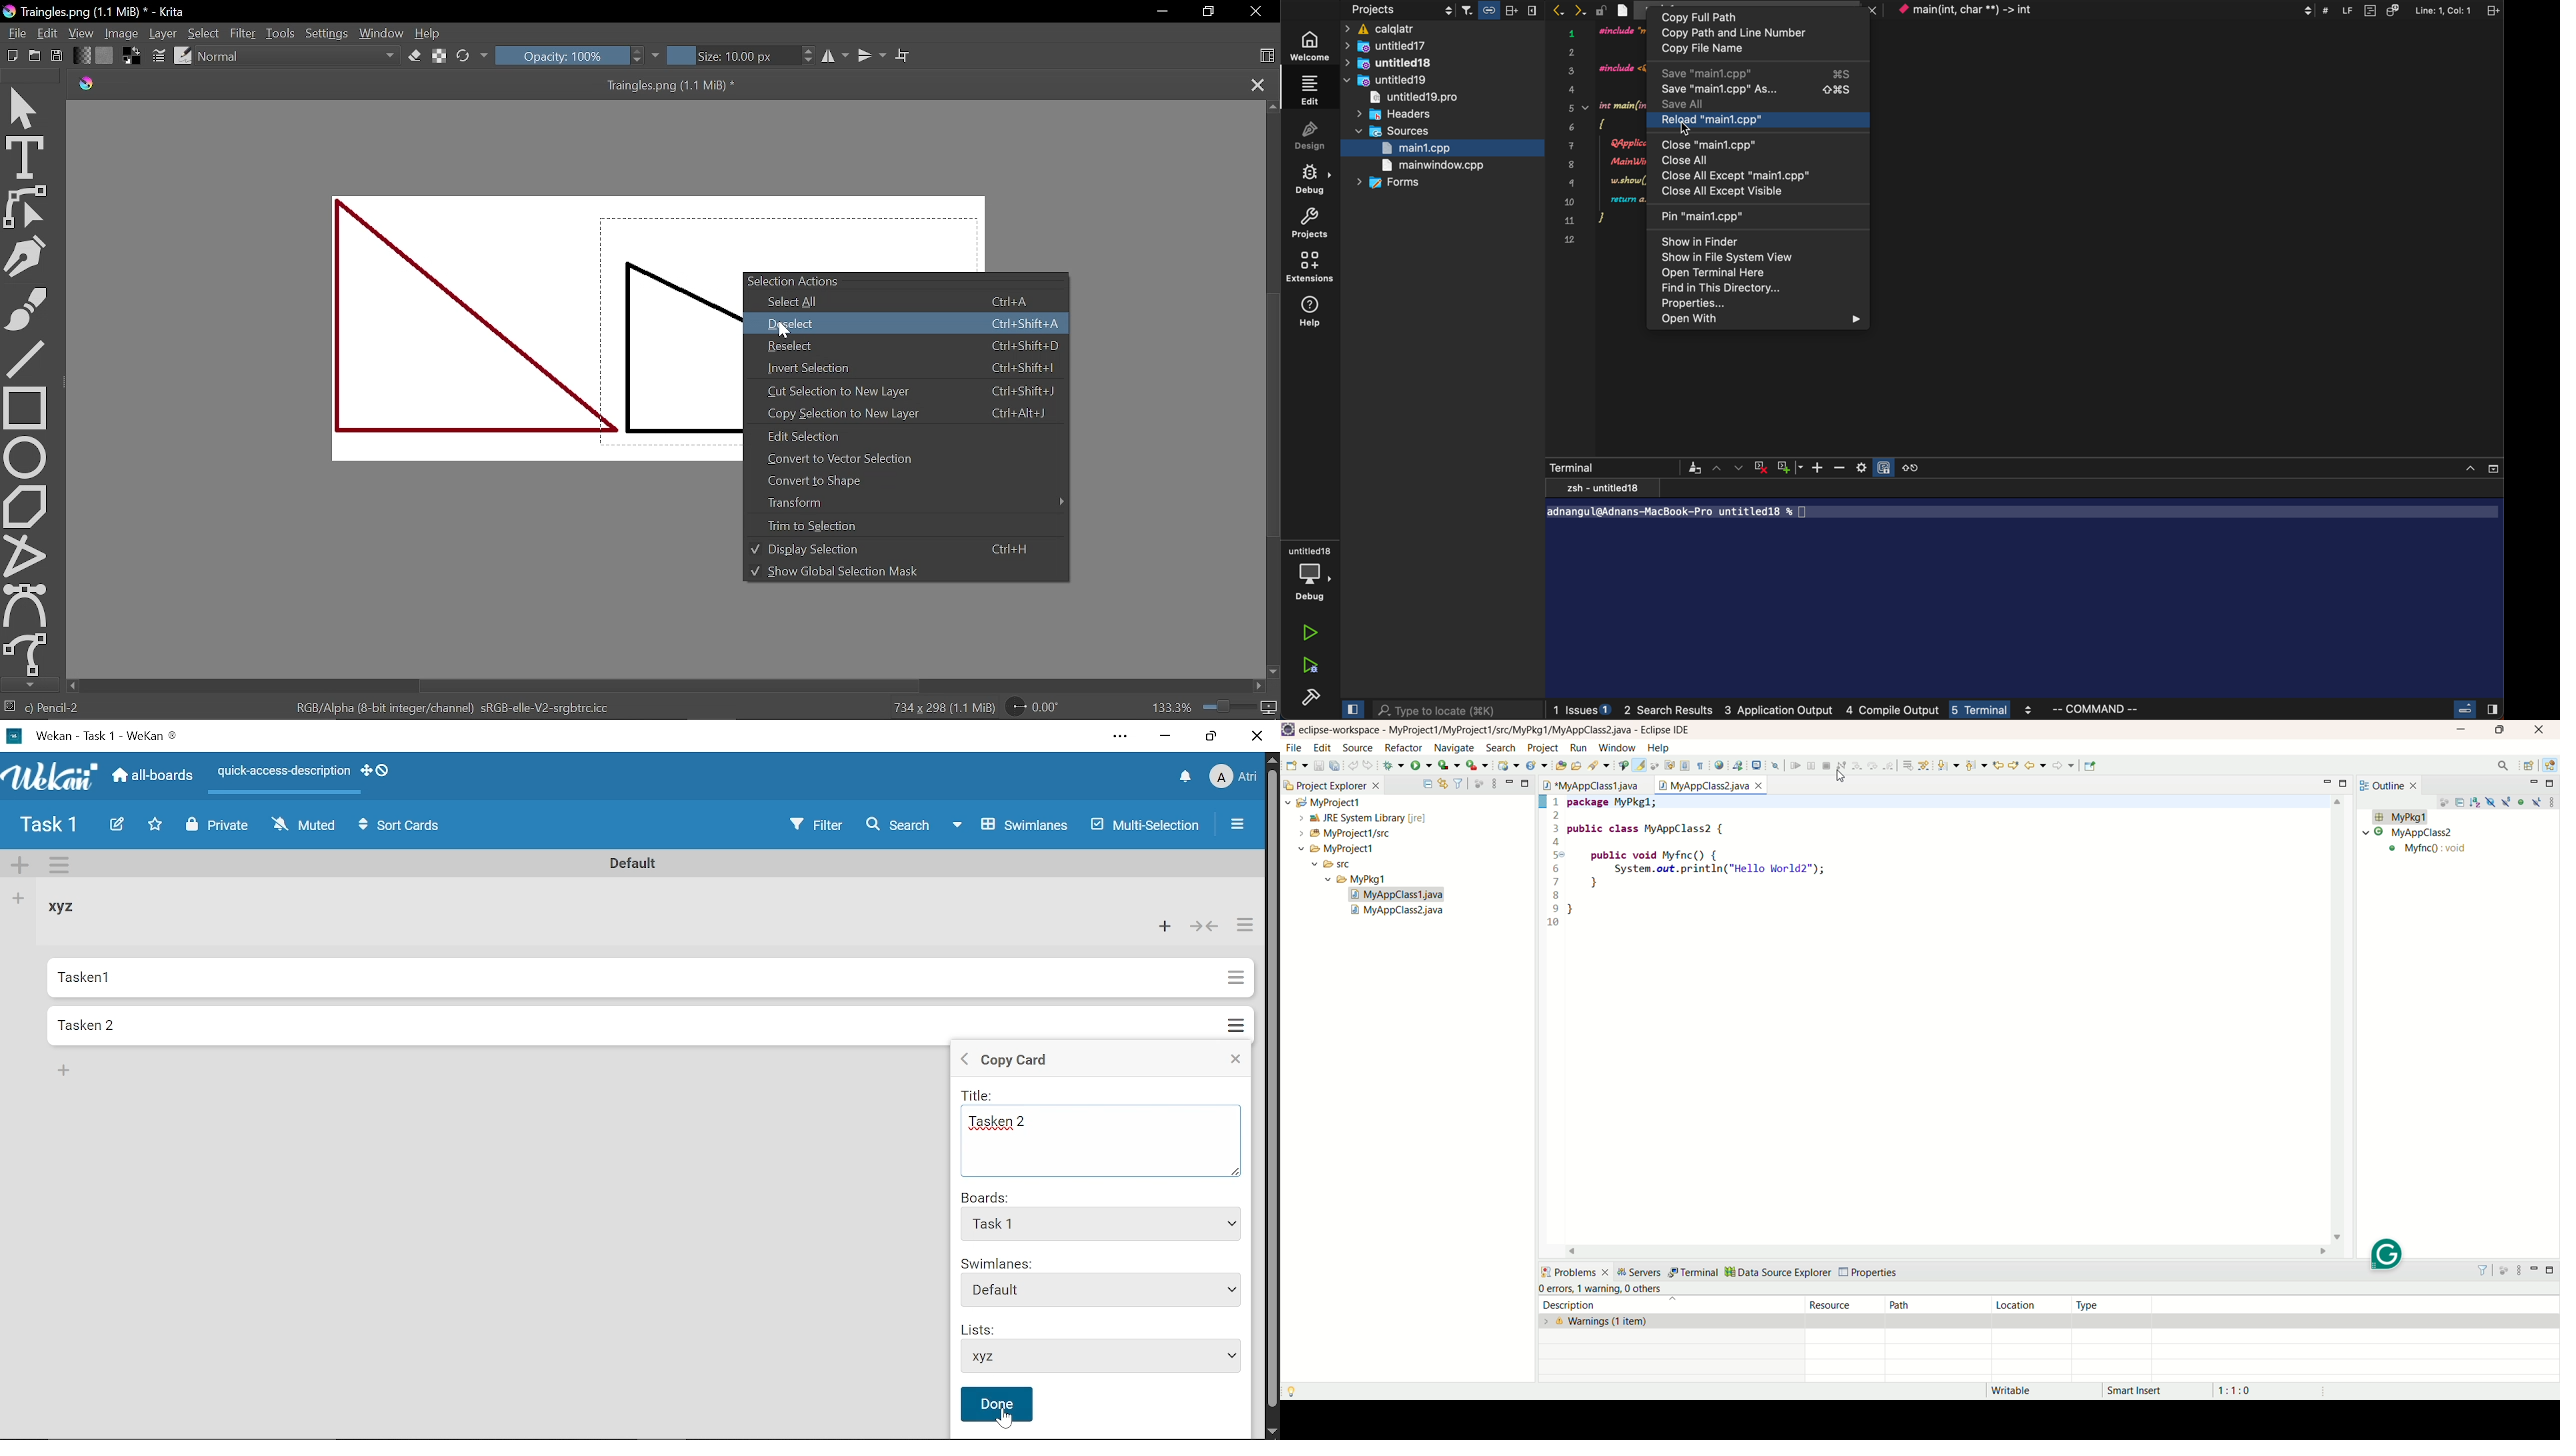  What do you see at coordinates (1758, 34) in the screenshot?
I see `copy line number` at bounding box center [1758, 34].